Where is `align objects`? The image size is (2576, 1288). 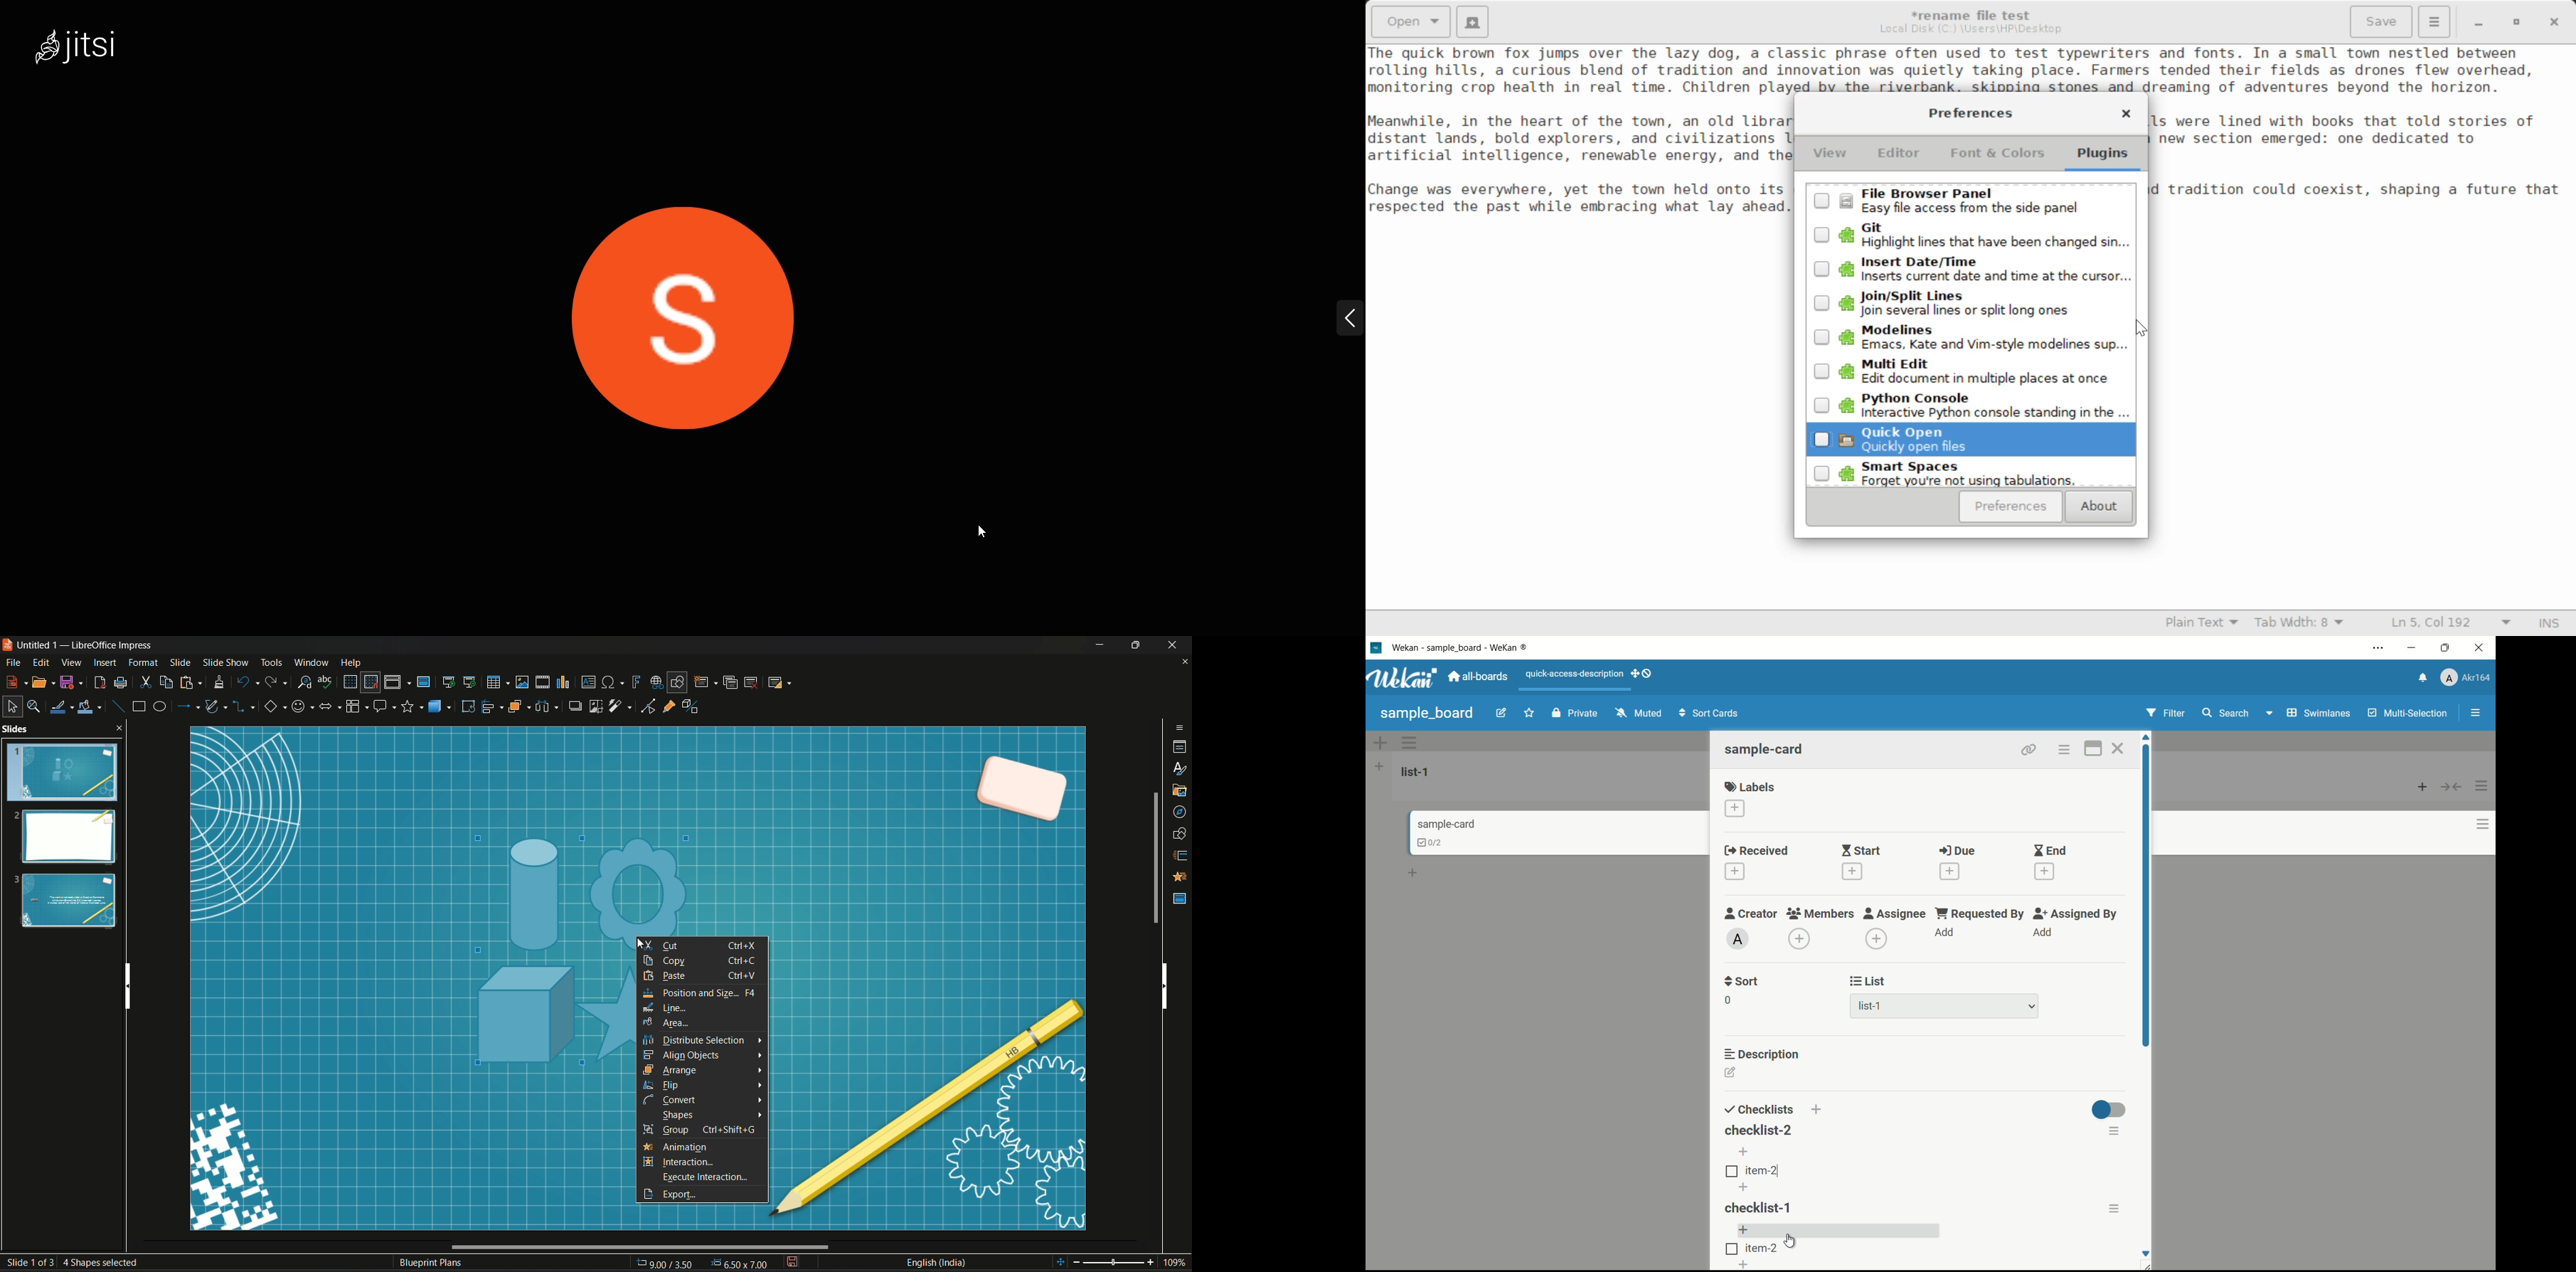
align objects is located at coordinates (684, 1056).